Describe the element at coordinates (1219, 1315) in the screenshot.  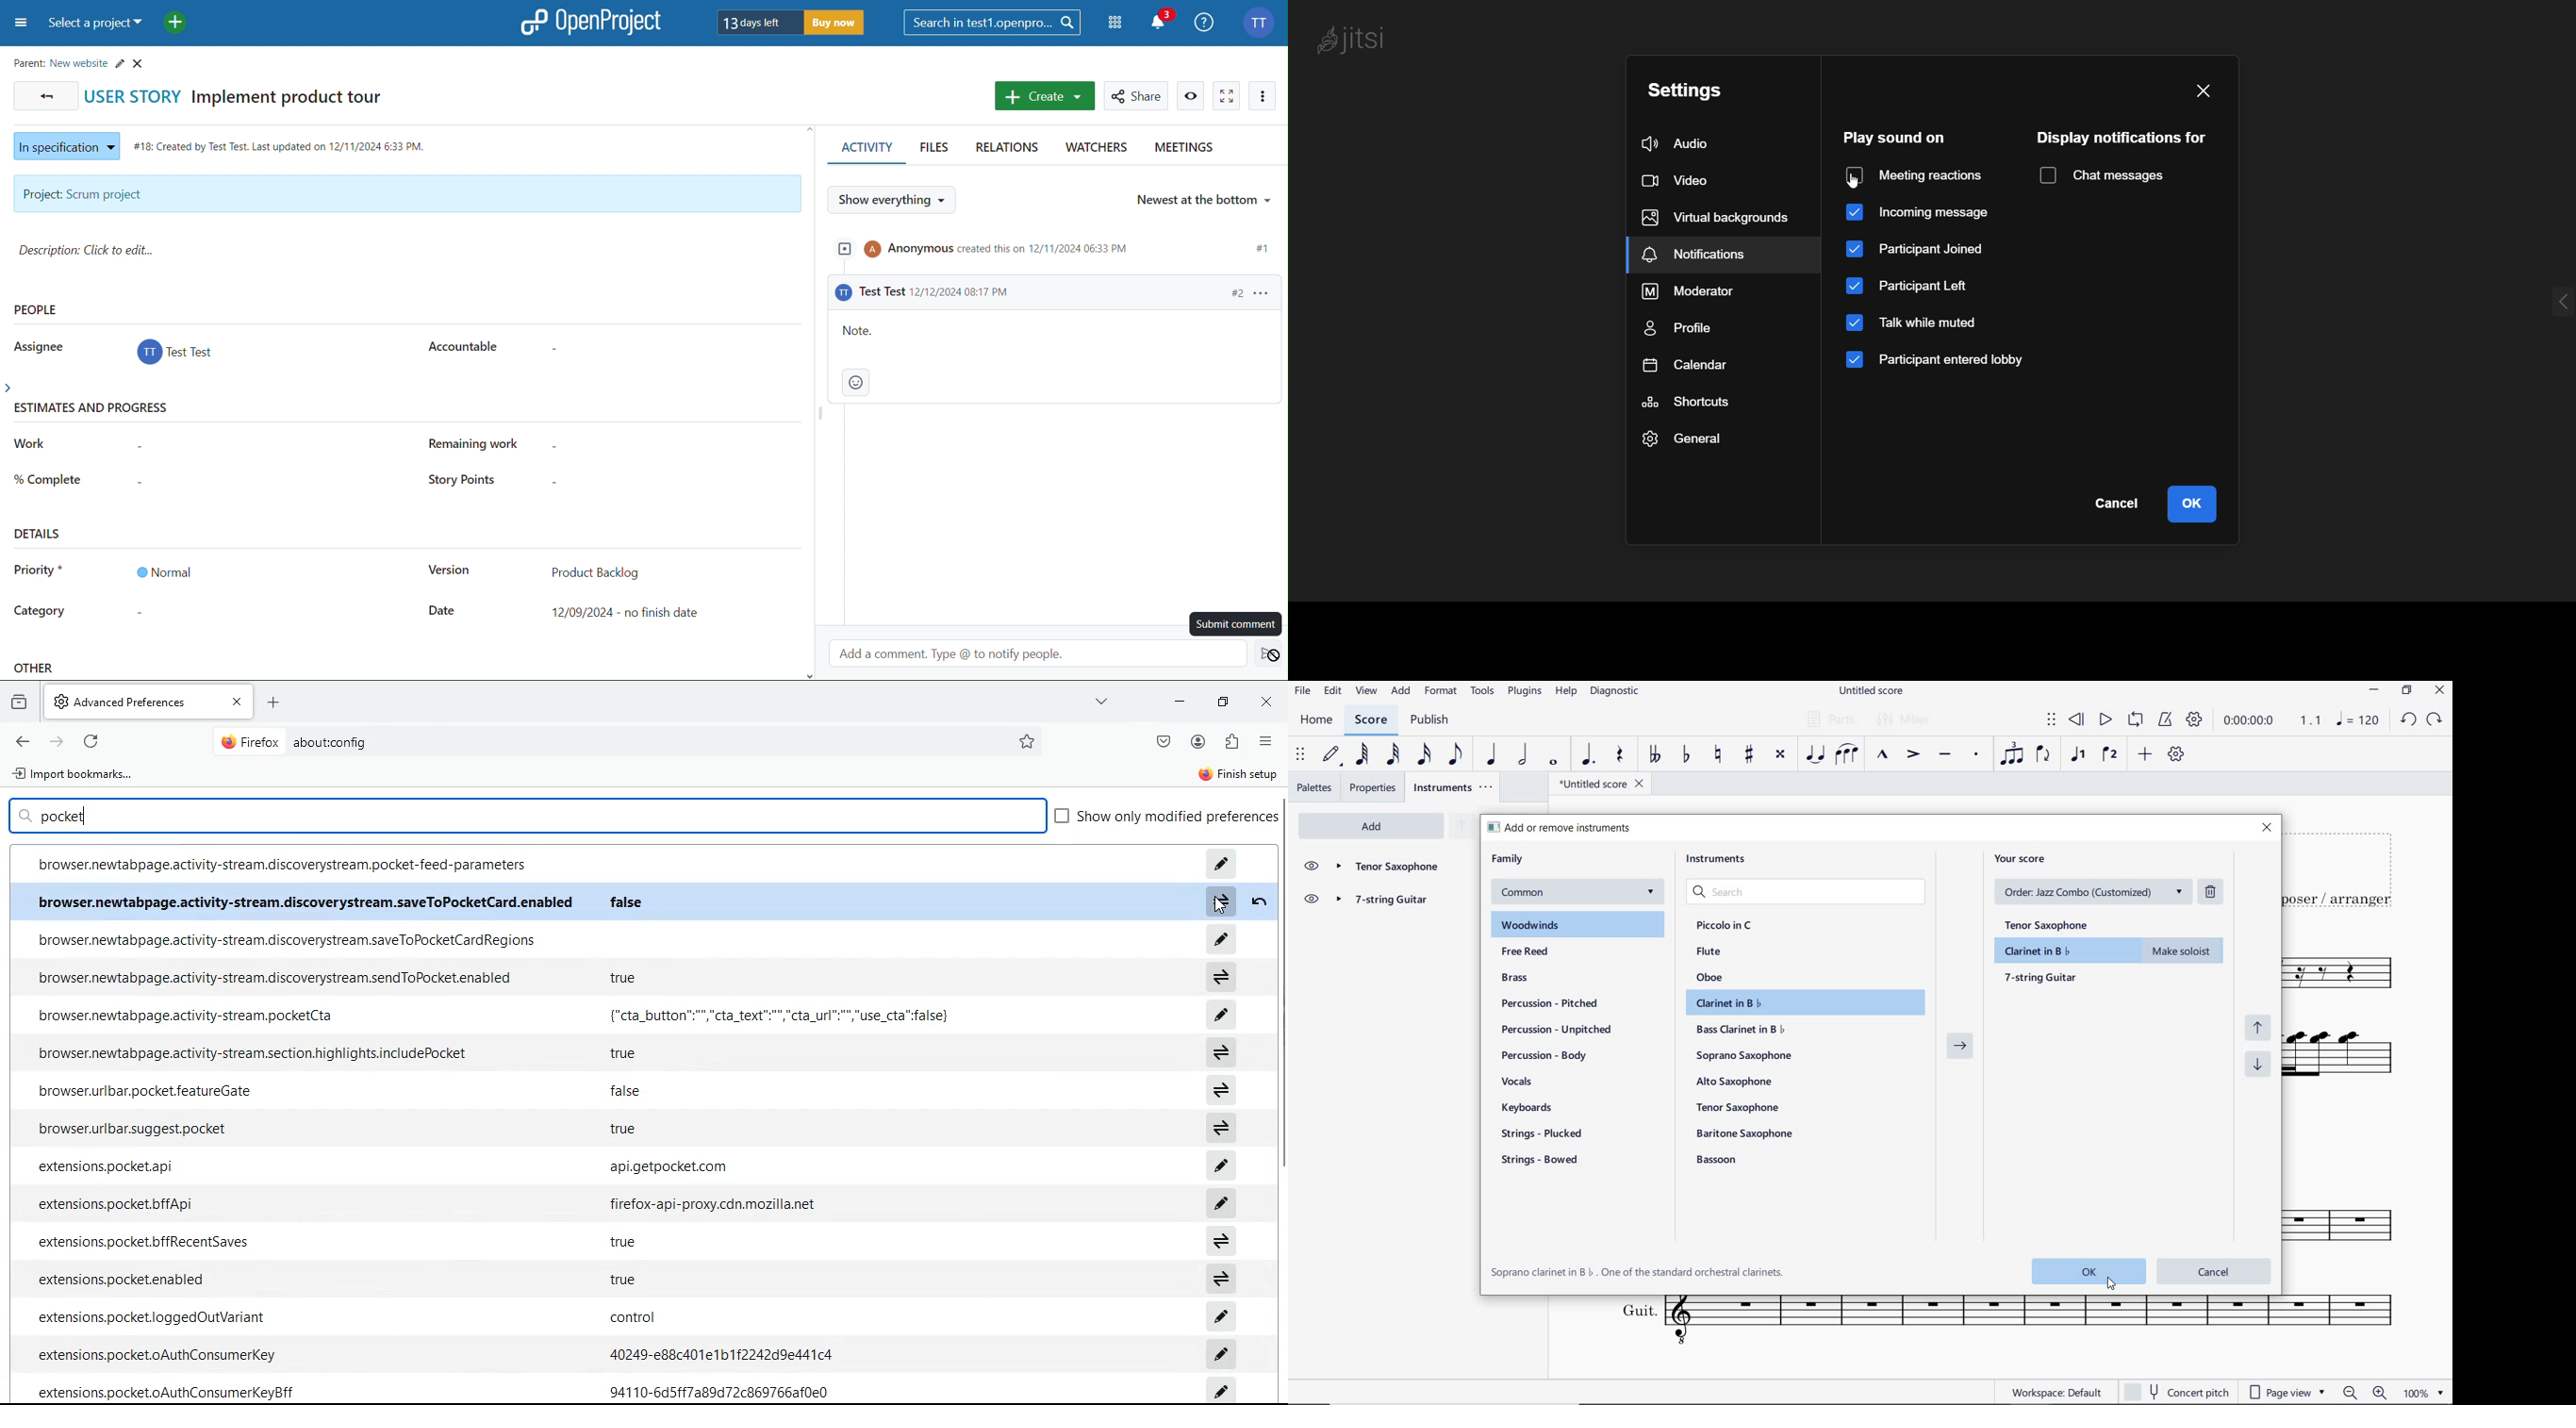
I see `edit` at that location.